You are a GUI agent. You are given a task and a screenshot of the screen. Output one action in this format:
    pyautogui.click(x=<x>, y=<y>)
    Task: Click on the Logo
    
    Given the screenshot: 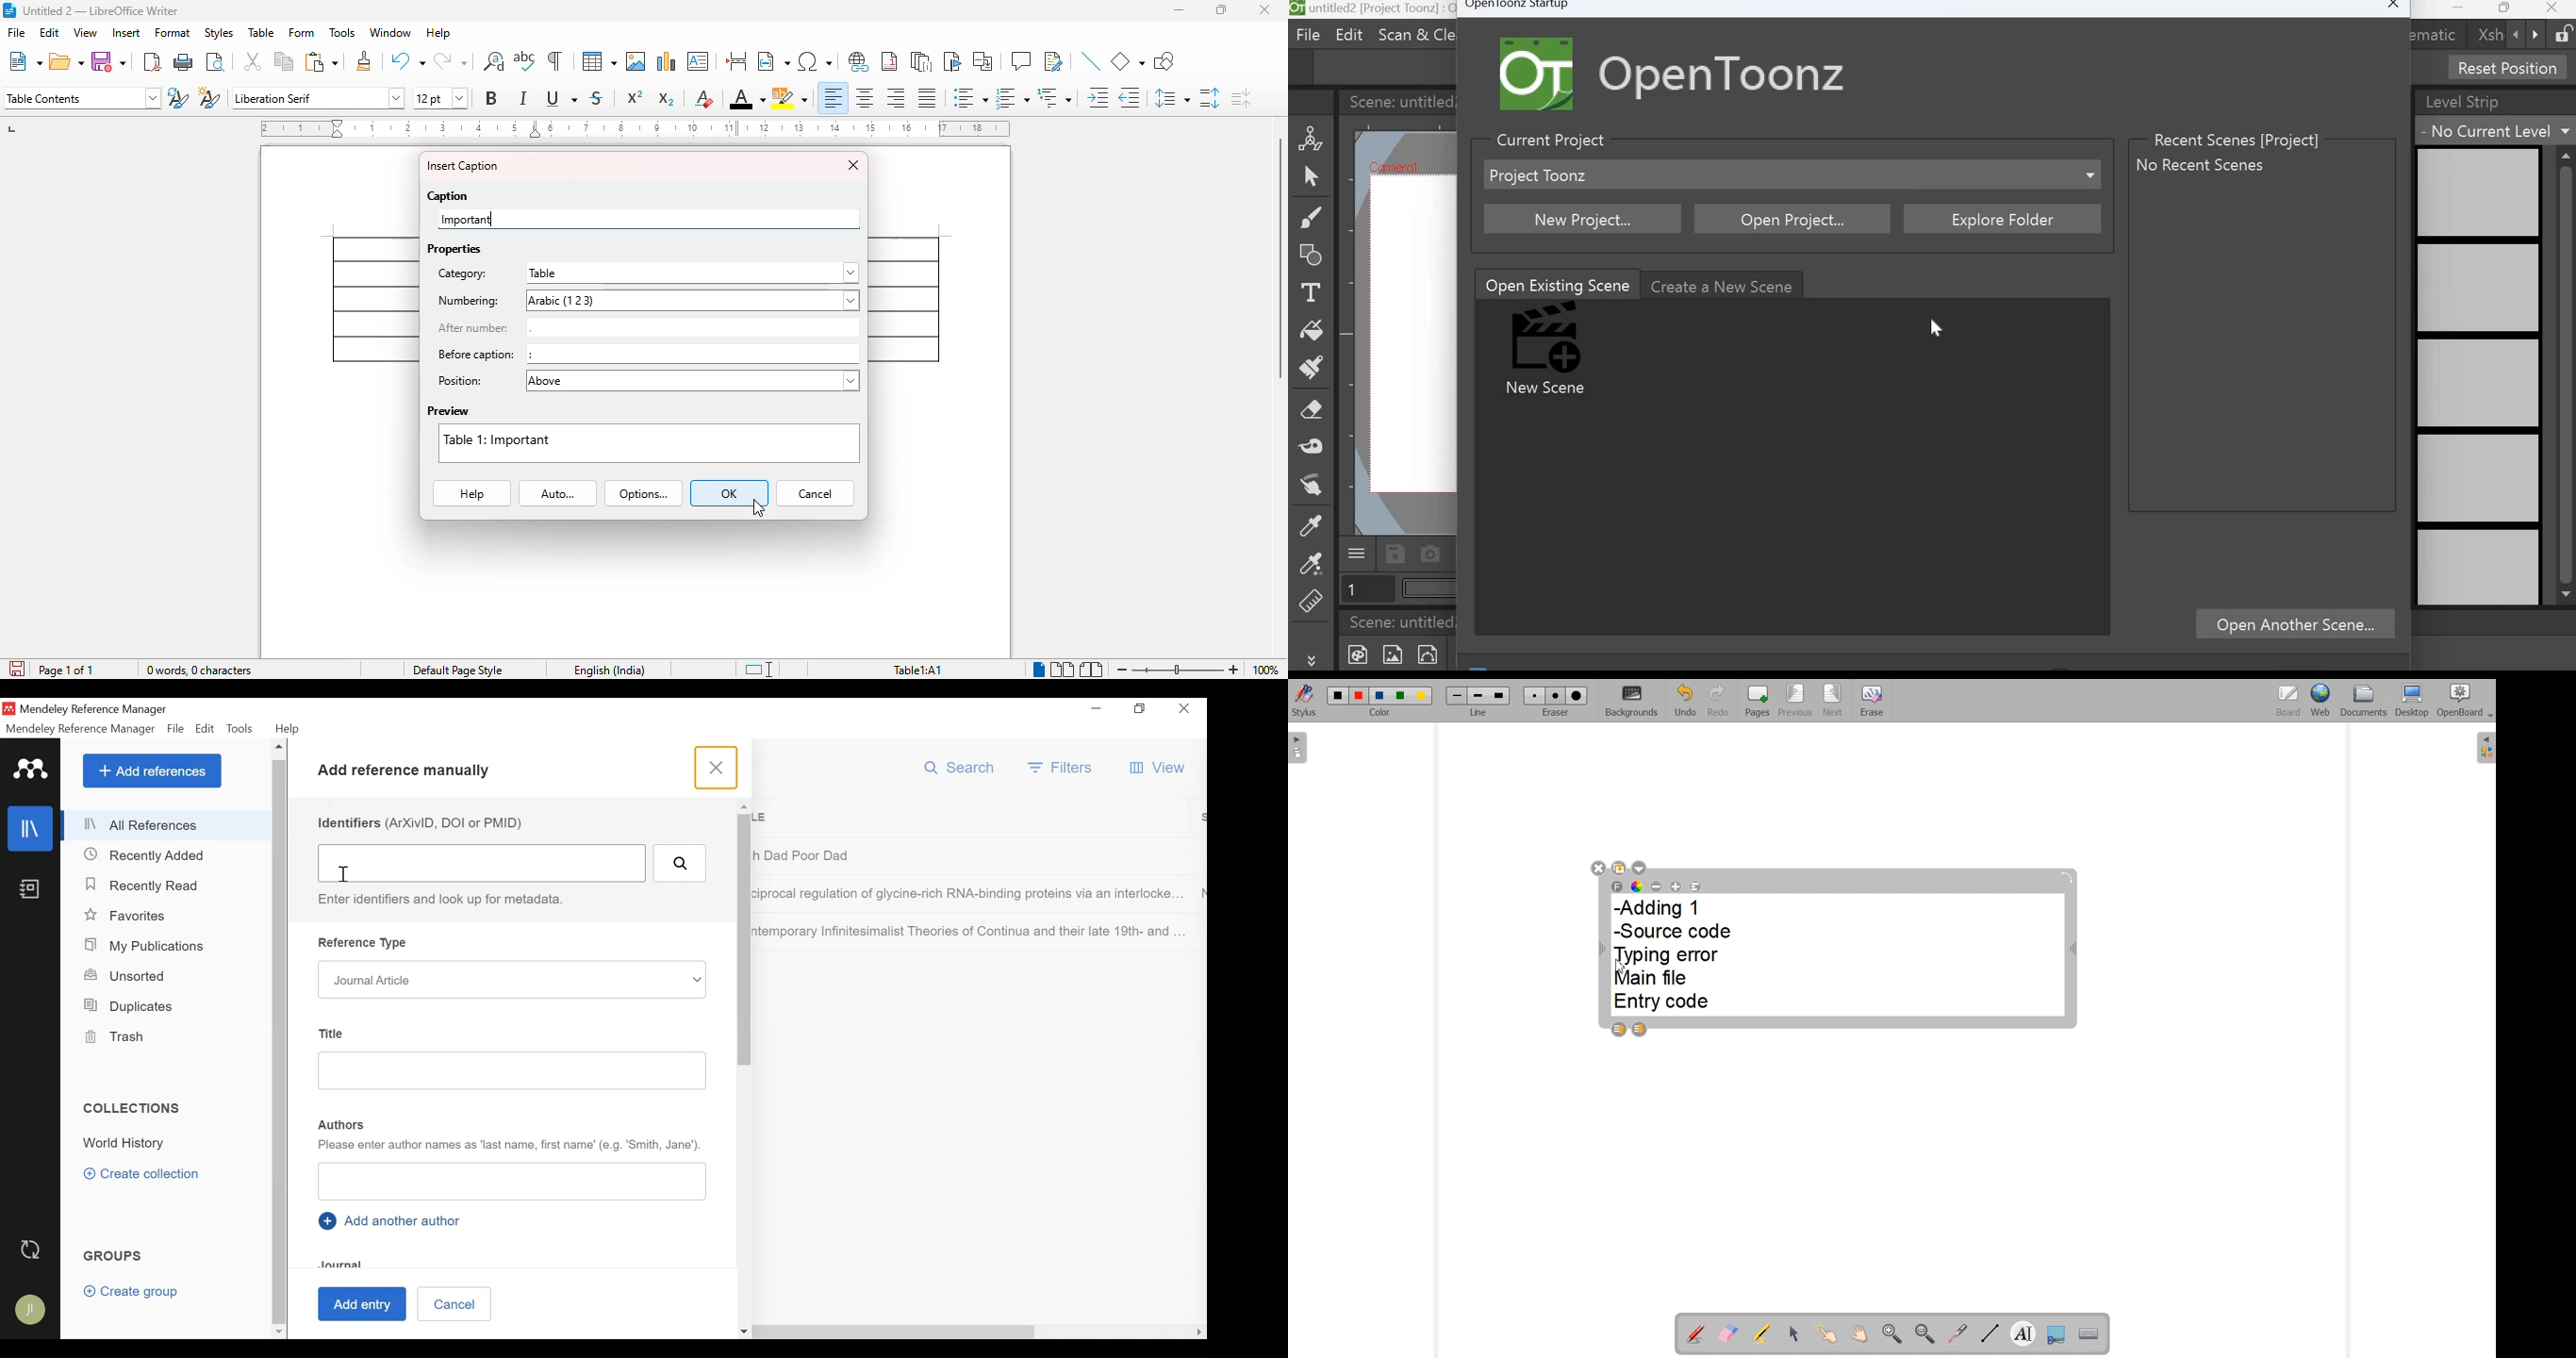 What is the action you would take?
    pyautogui.click(x=1540, y=74)
    